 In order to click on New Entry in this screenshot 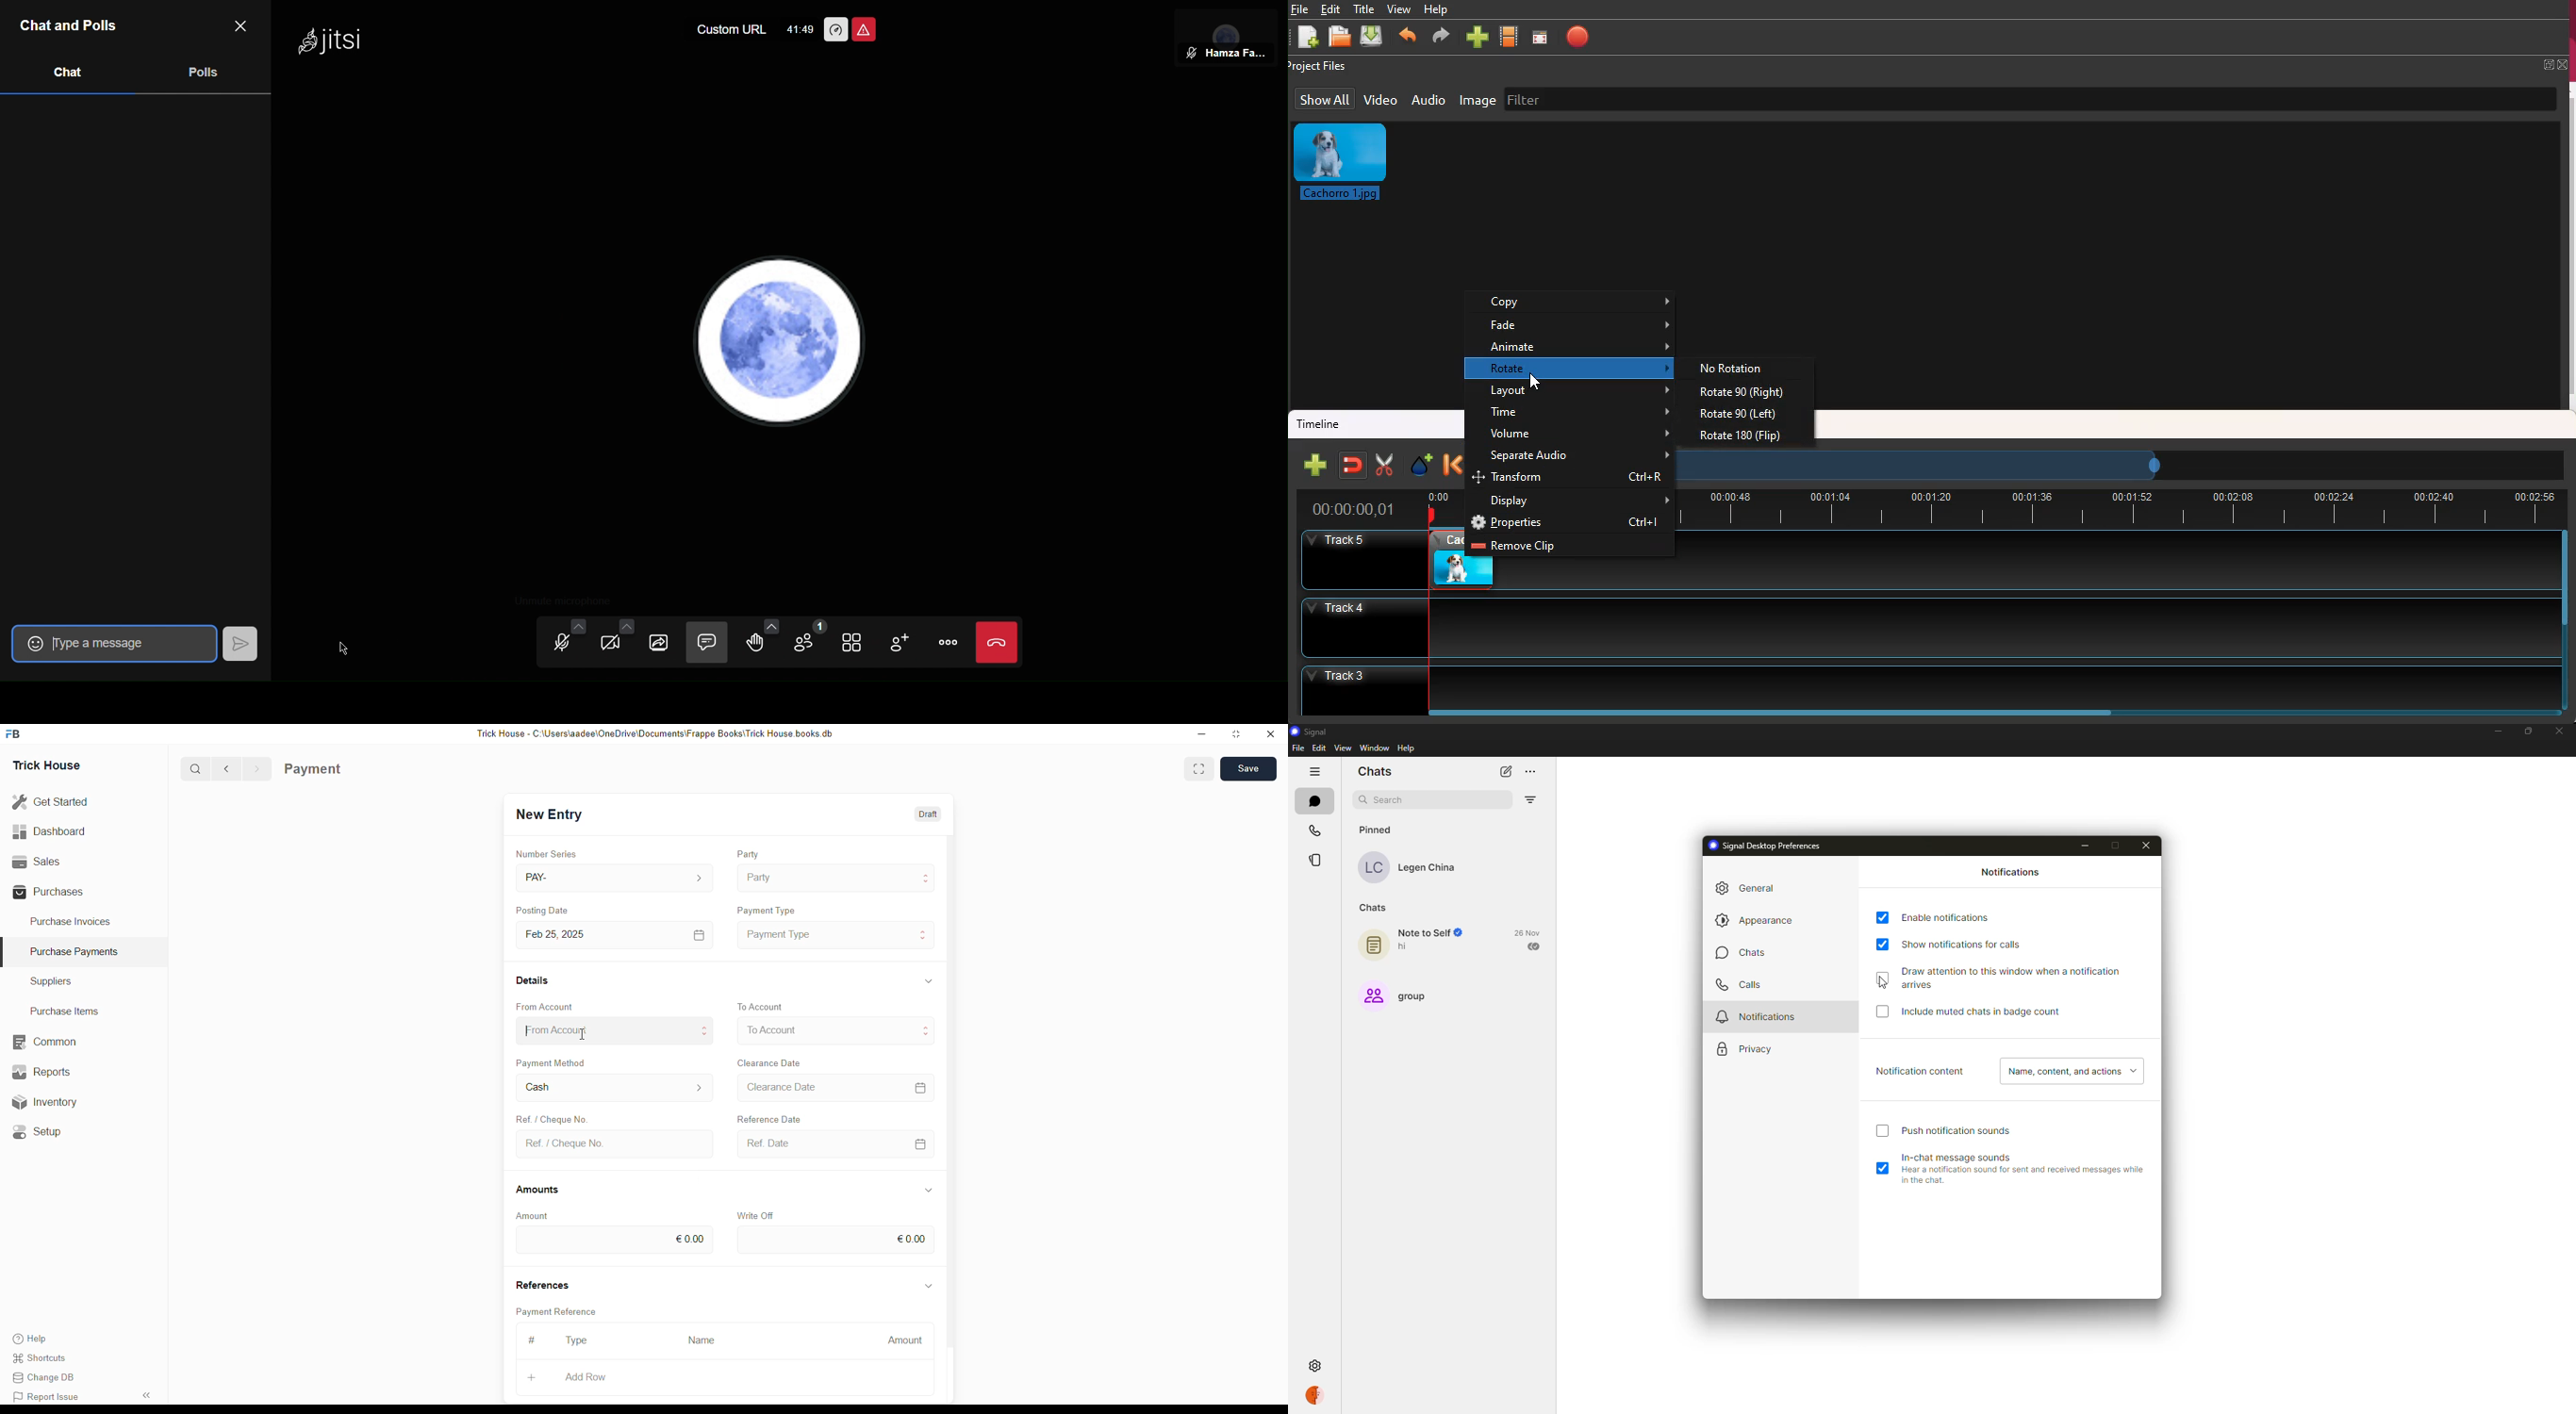, I will do `click(553, 815)`.